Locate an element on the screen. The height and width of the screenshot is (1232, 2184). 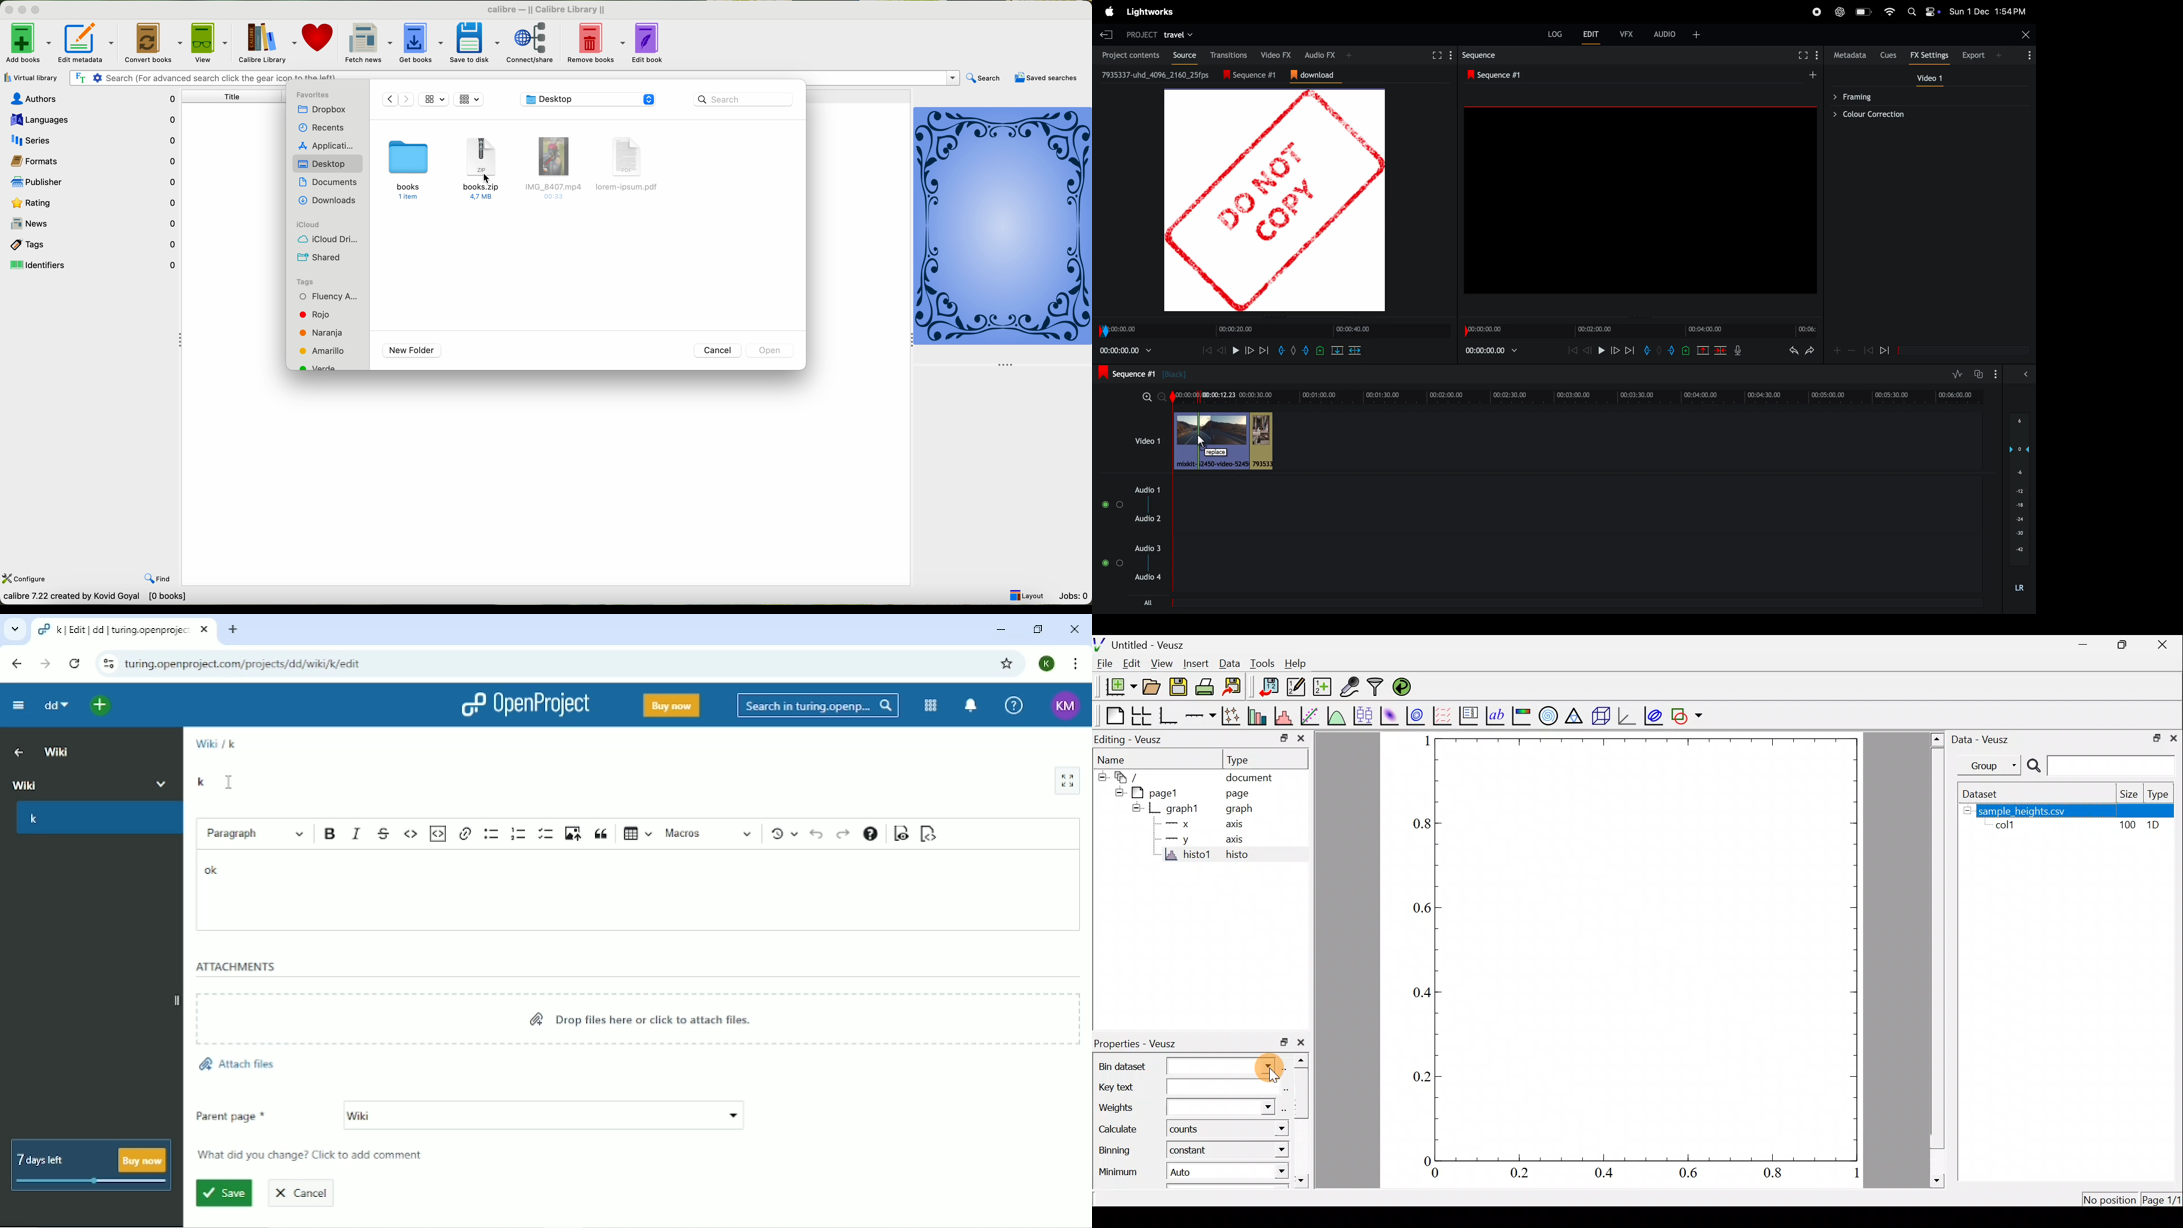
close is located at coordinates (2026, 35).